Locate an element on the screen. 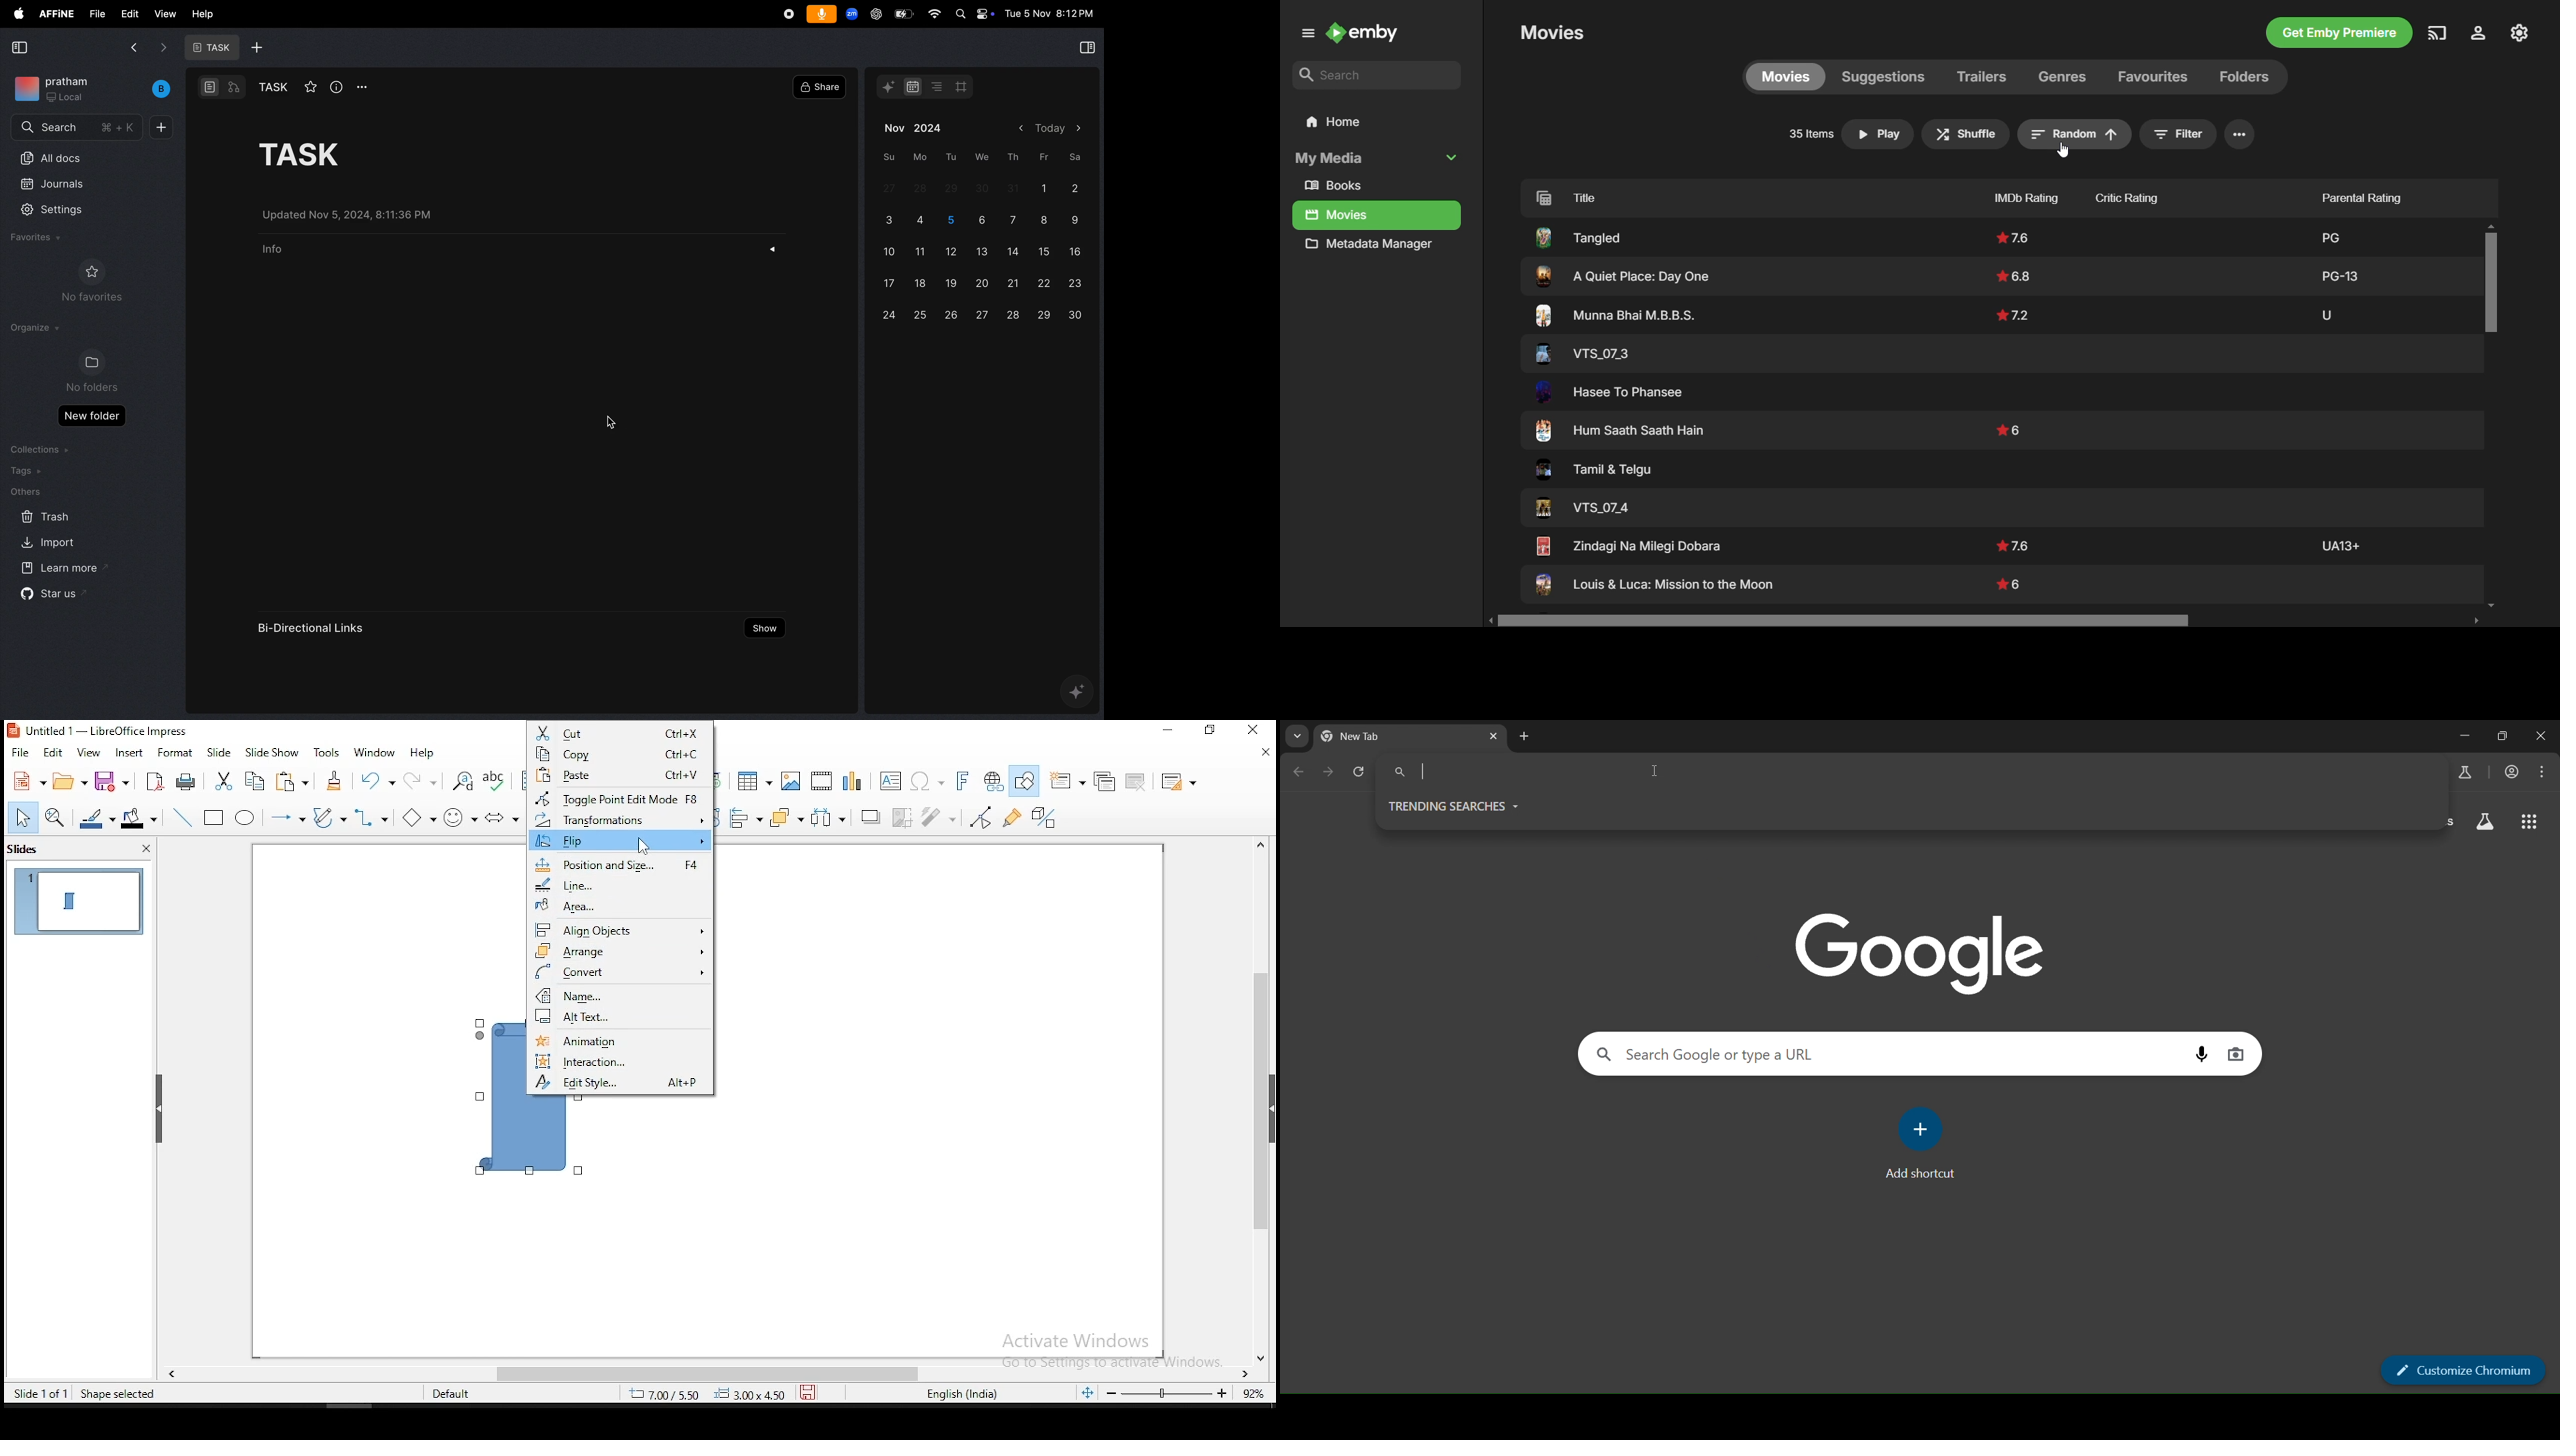 The image size is (2576, 1456). copy is located at coordinates (254, 779).